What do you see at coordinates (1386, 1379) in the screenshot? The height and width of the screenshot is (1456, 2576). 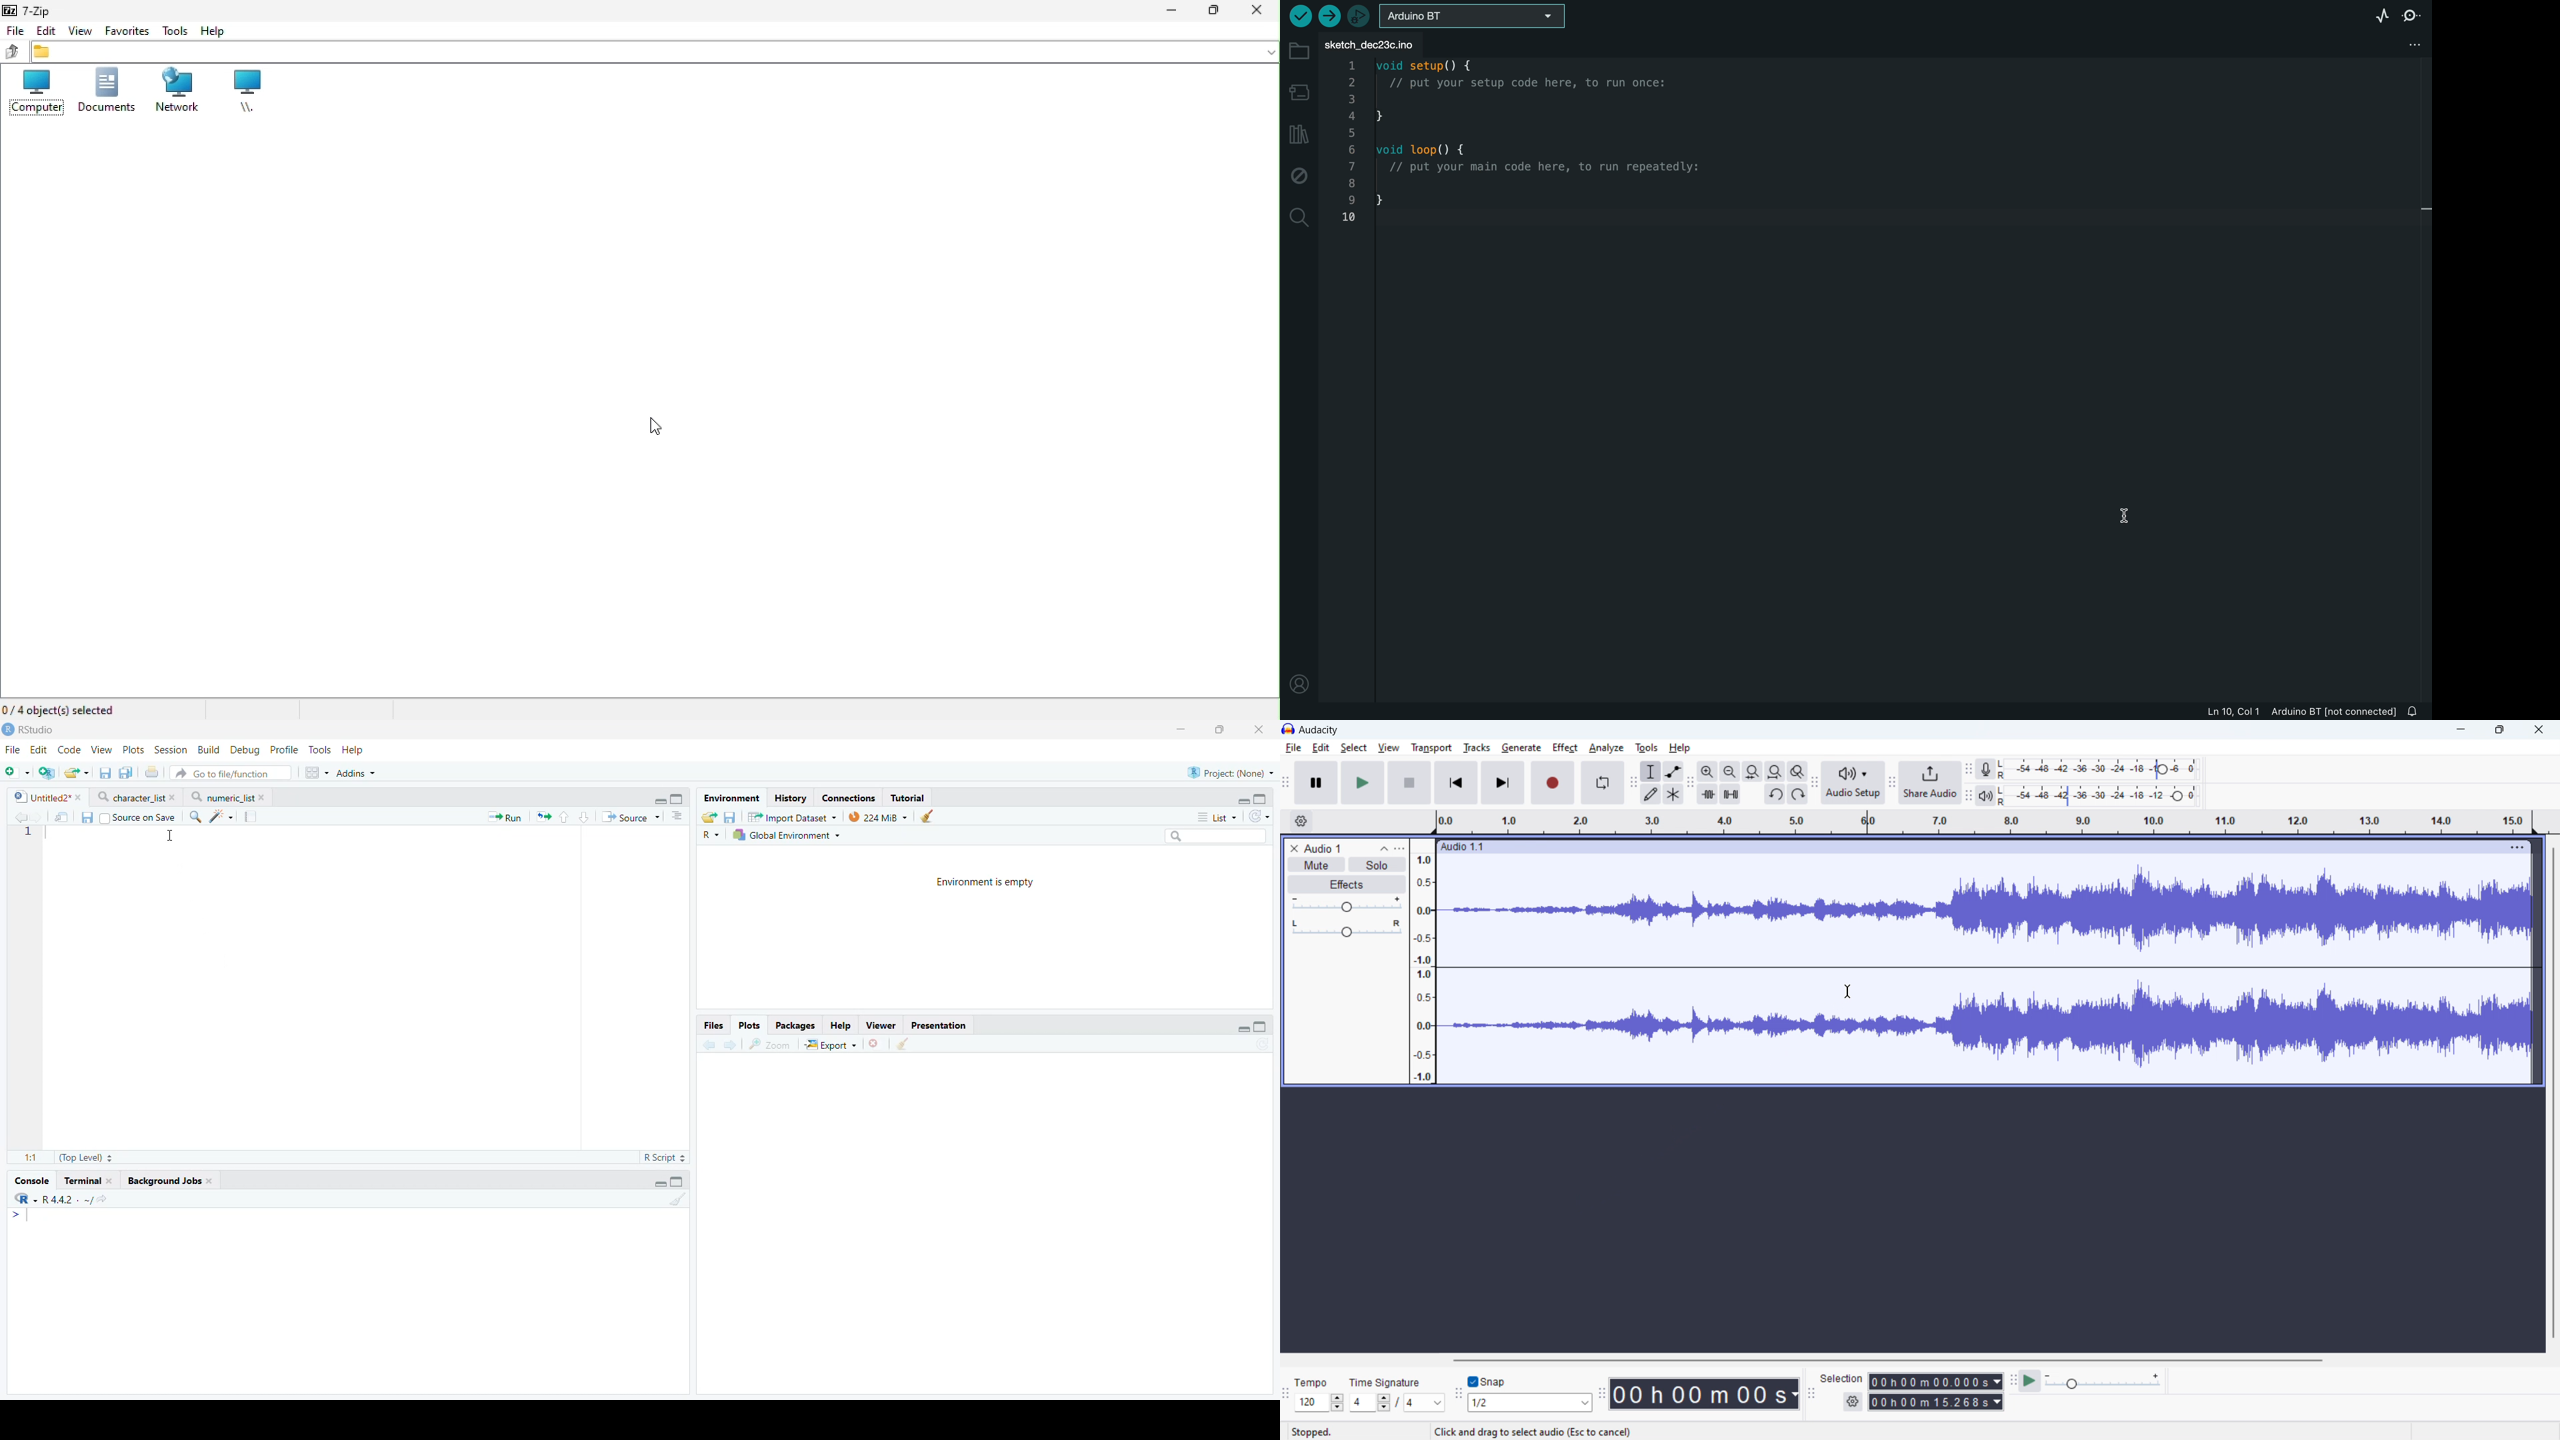 I see `Time Signature` at bounding box center [1386, 1379].